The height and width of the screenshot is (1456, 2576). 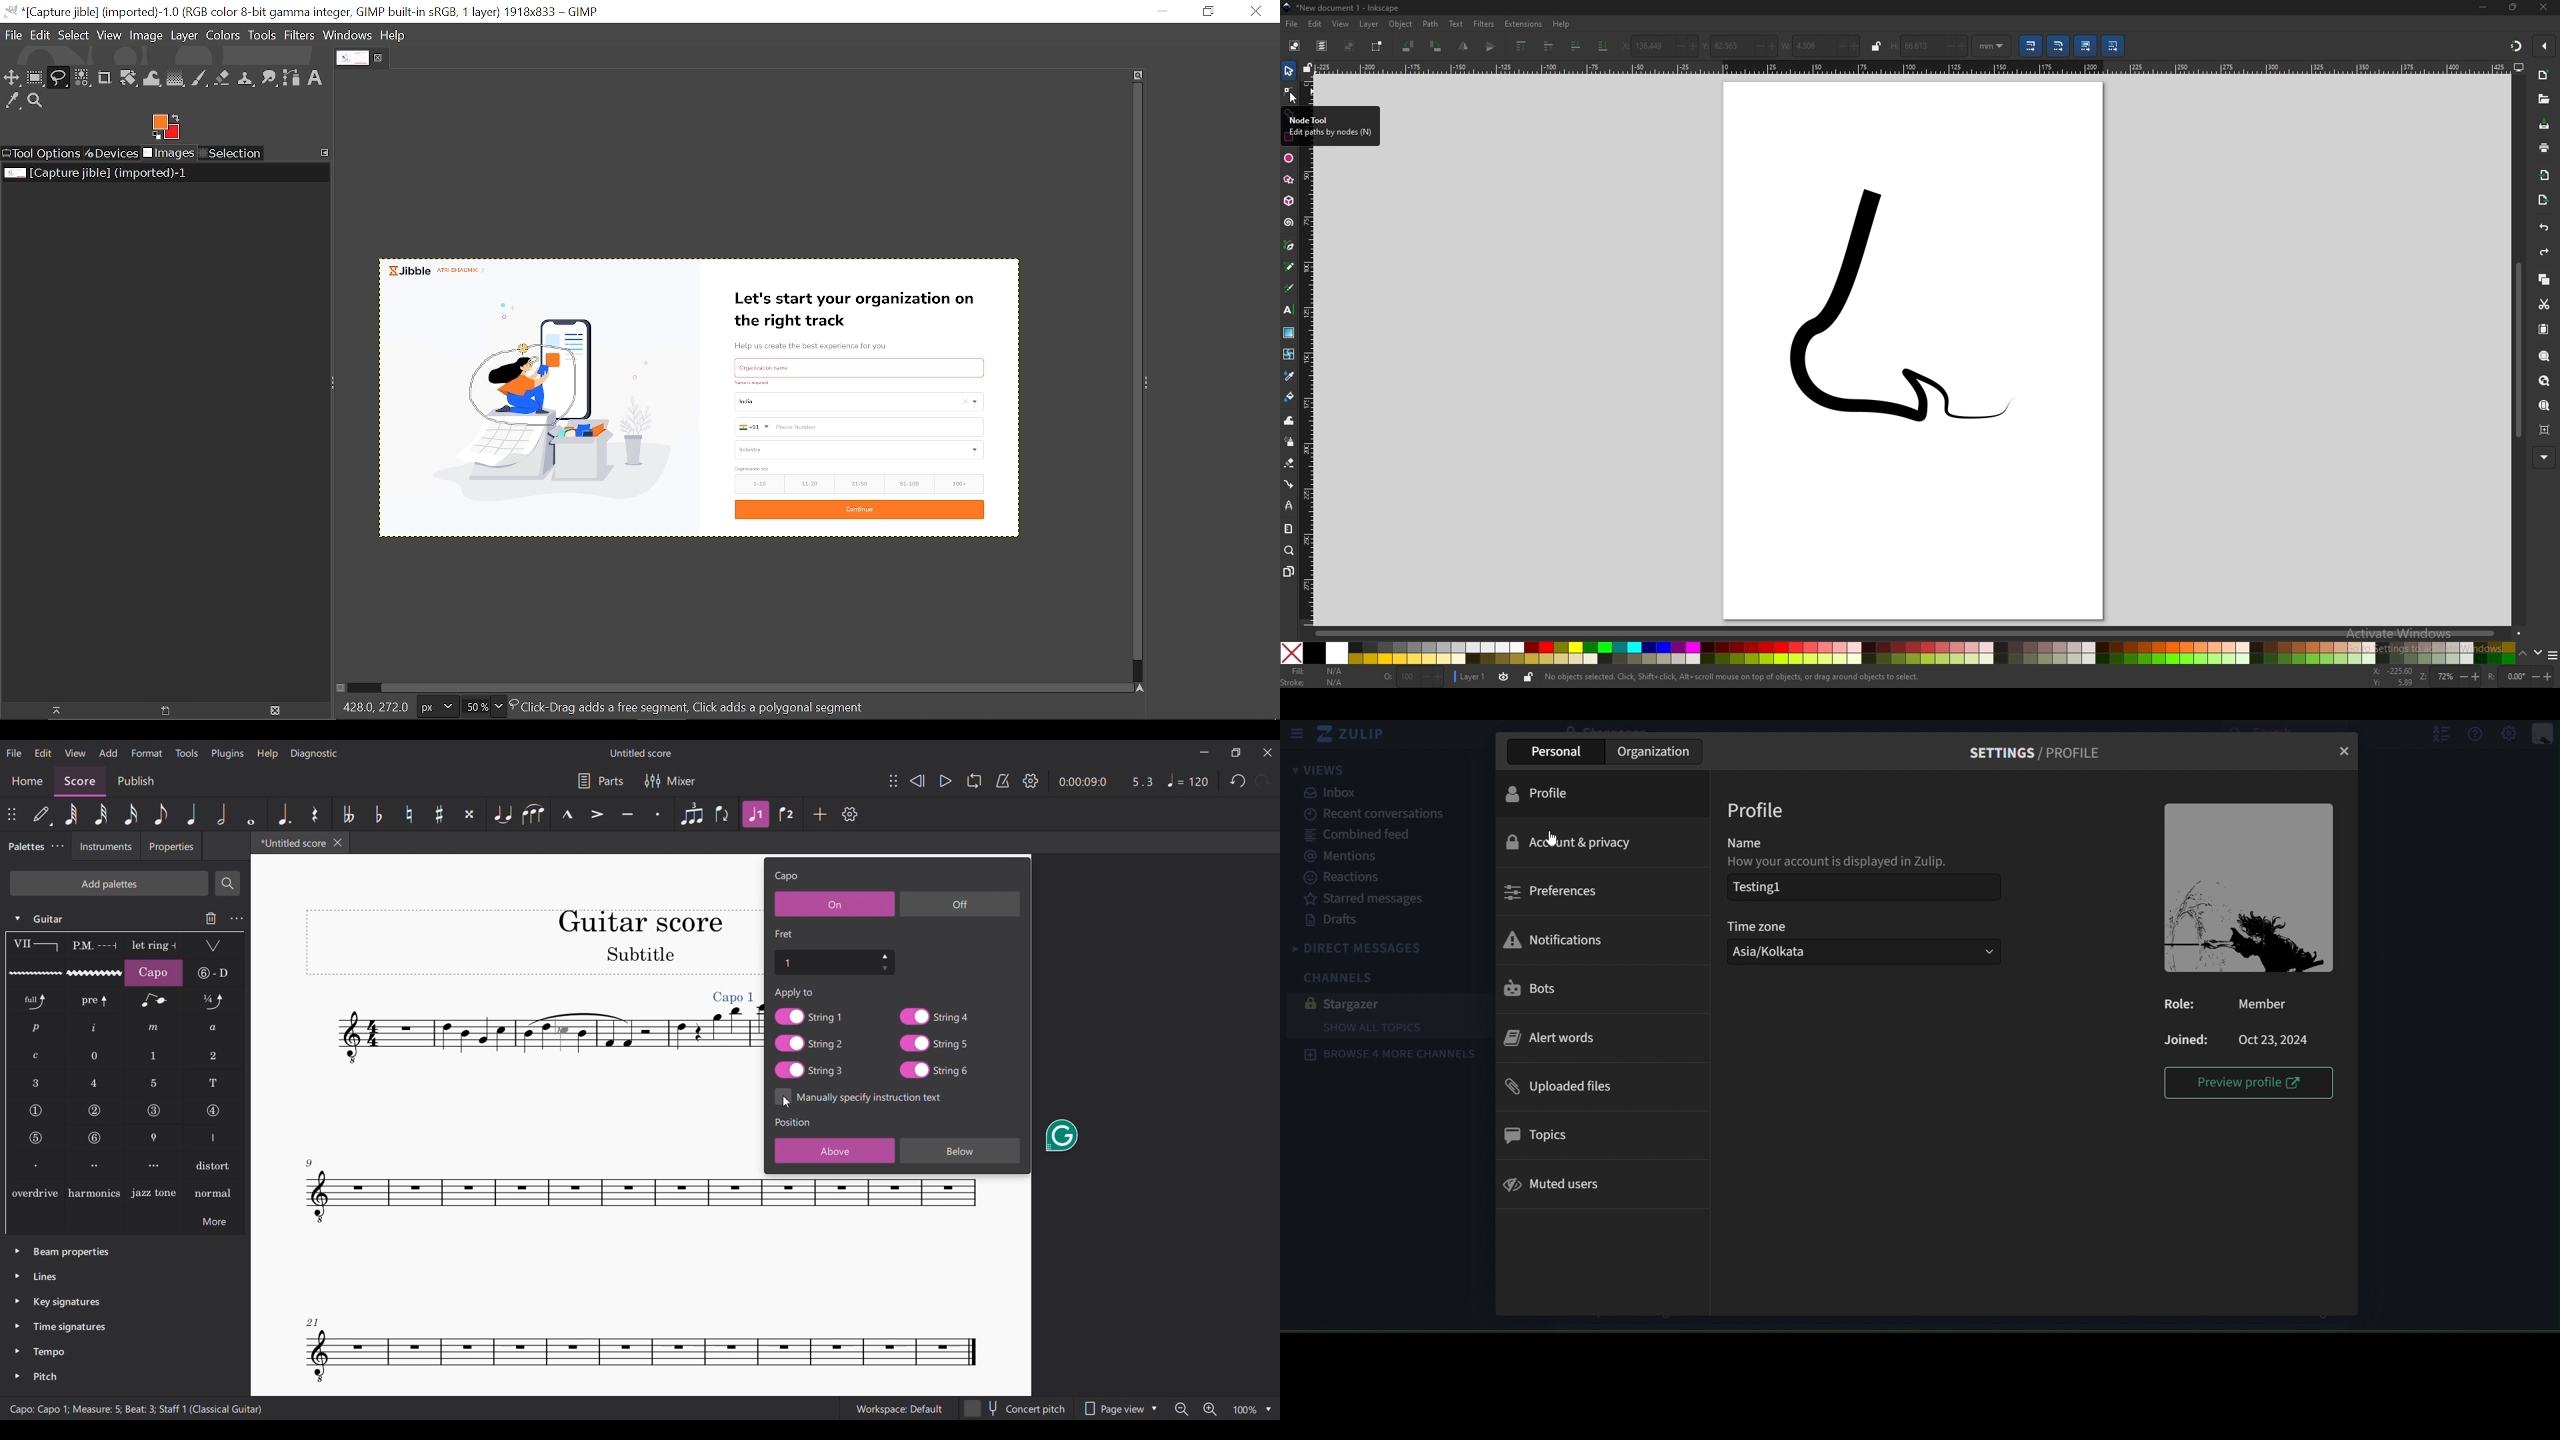 What do you see at coordinates (1350, 1003) in the screenshot?
I see `stargazer` at bounding box center [1350, 1003].